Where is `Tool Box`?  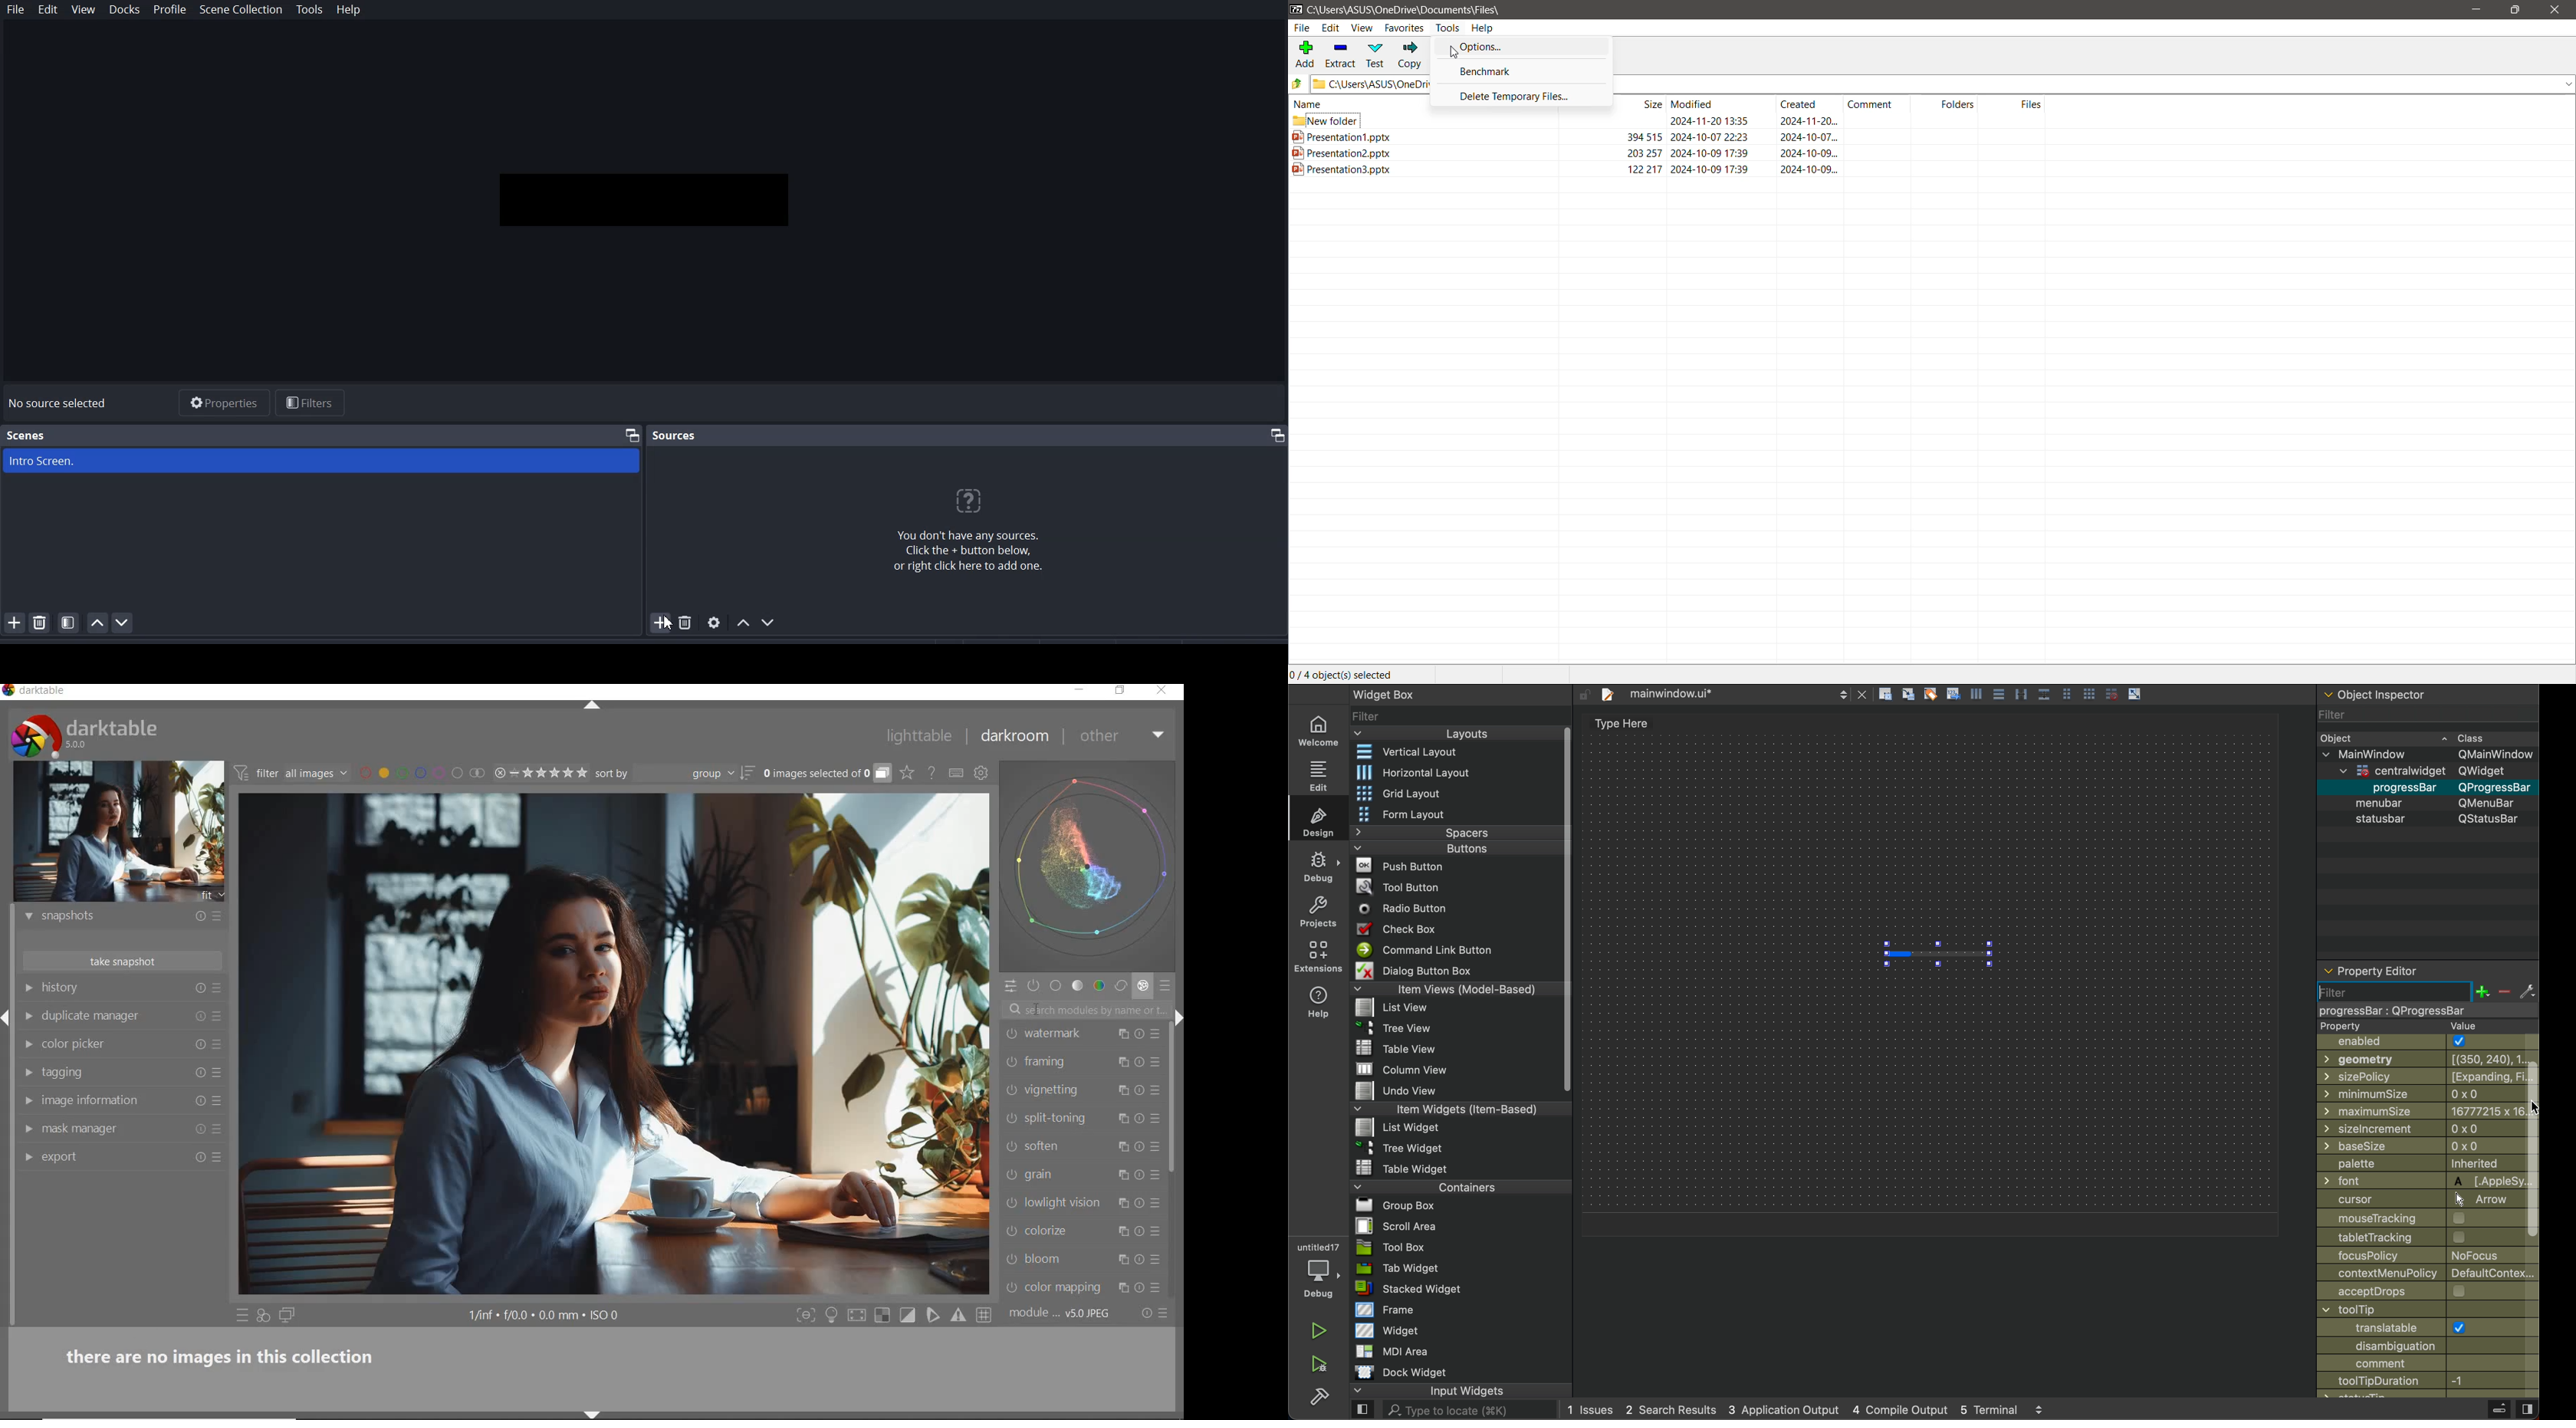
Tool Box is located at coordinates (1391, 1247).